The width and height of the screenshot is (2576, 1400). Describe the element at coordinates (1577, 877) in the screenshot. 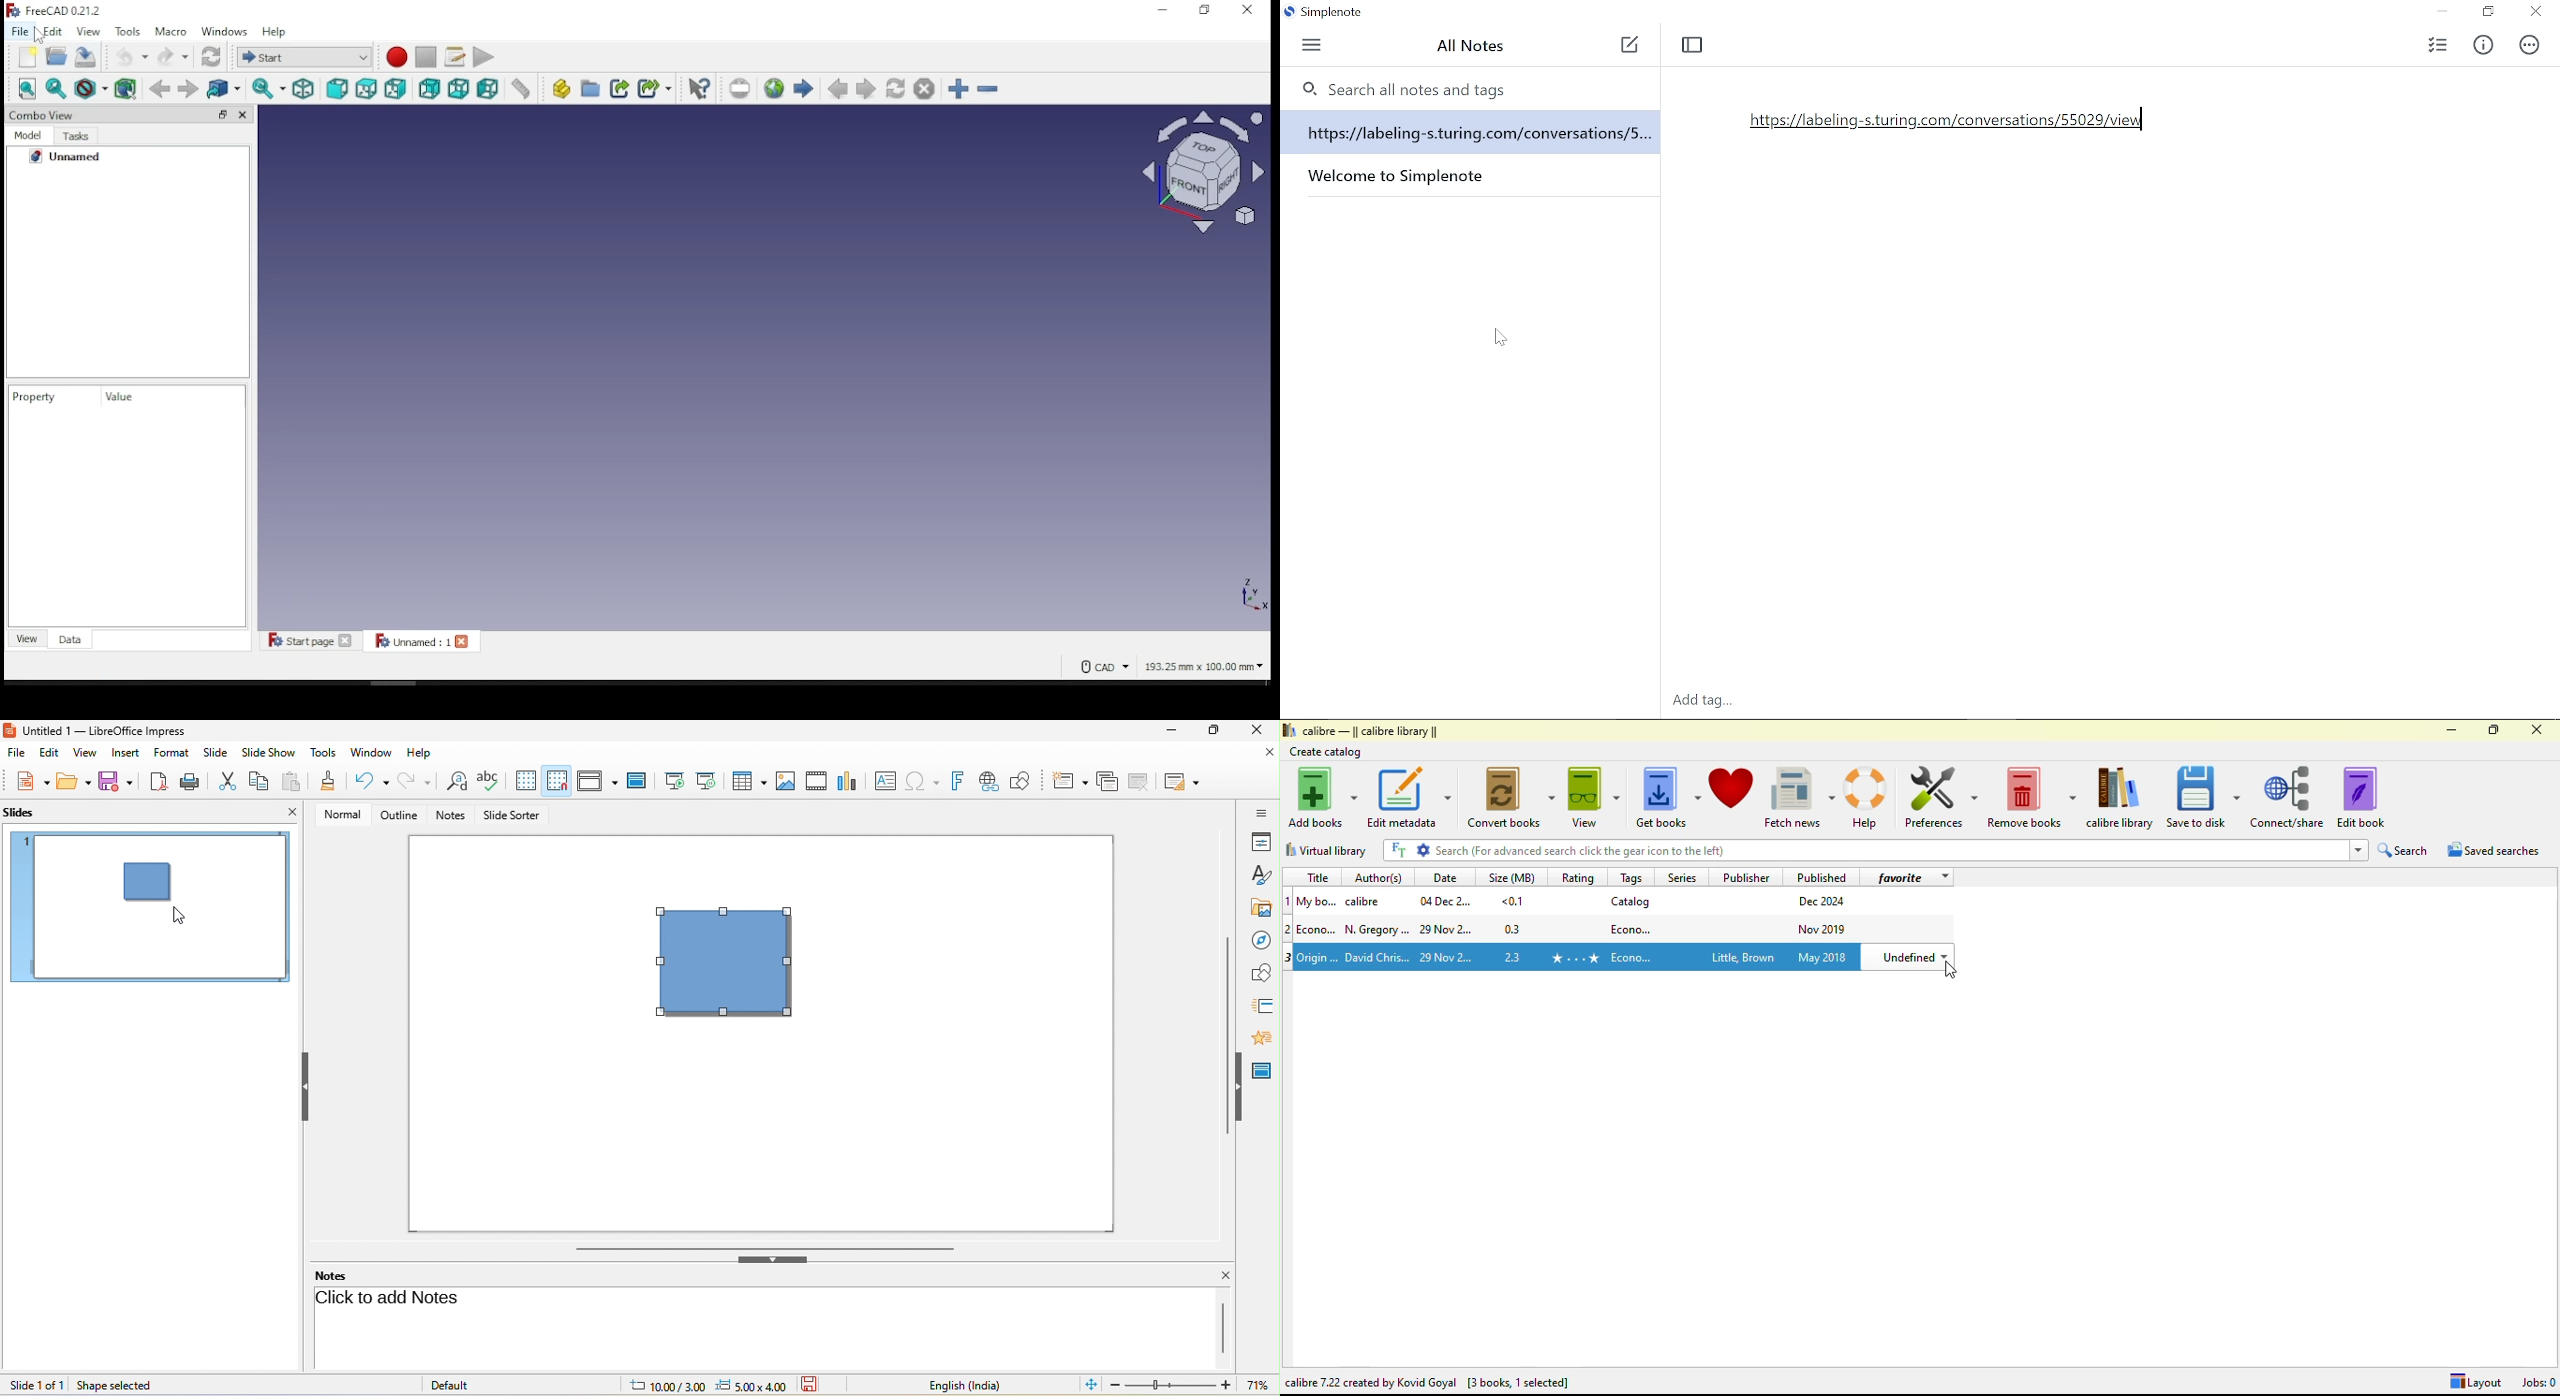

I see `rating` at that location.